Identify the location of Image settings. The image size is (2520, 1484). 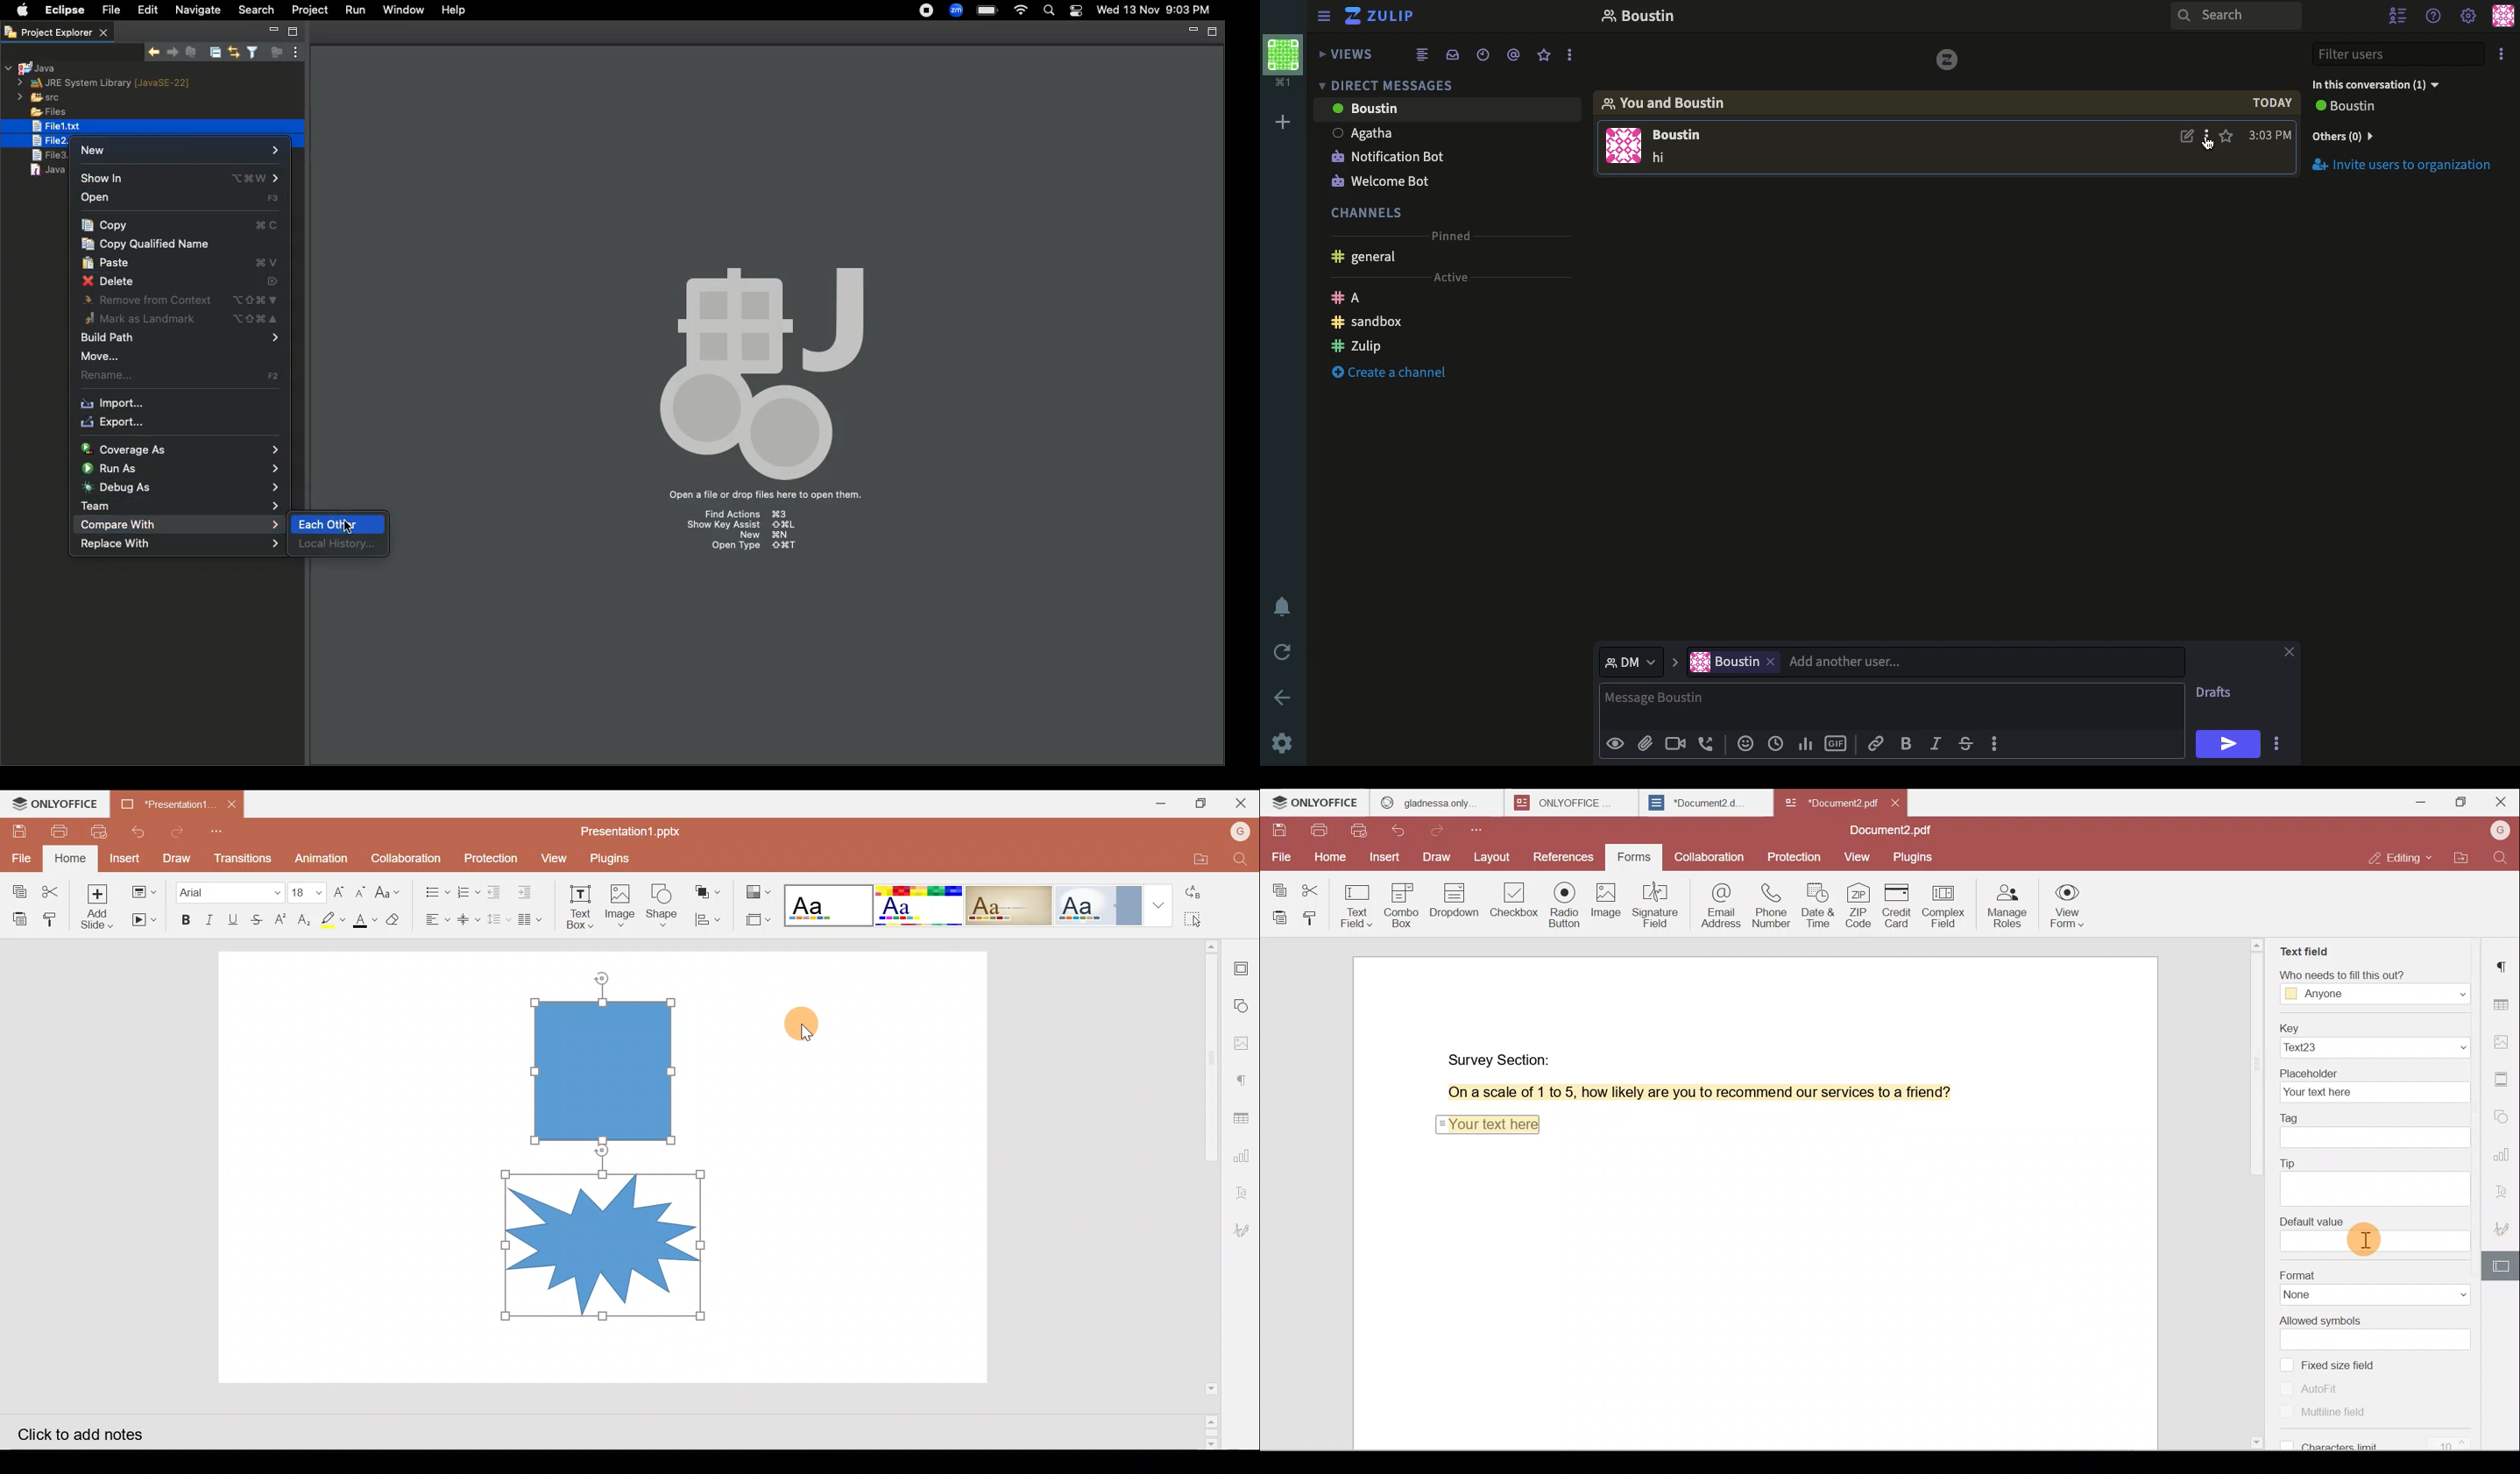
(1245, 1040).